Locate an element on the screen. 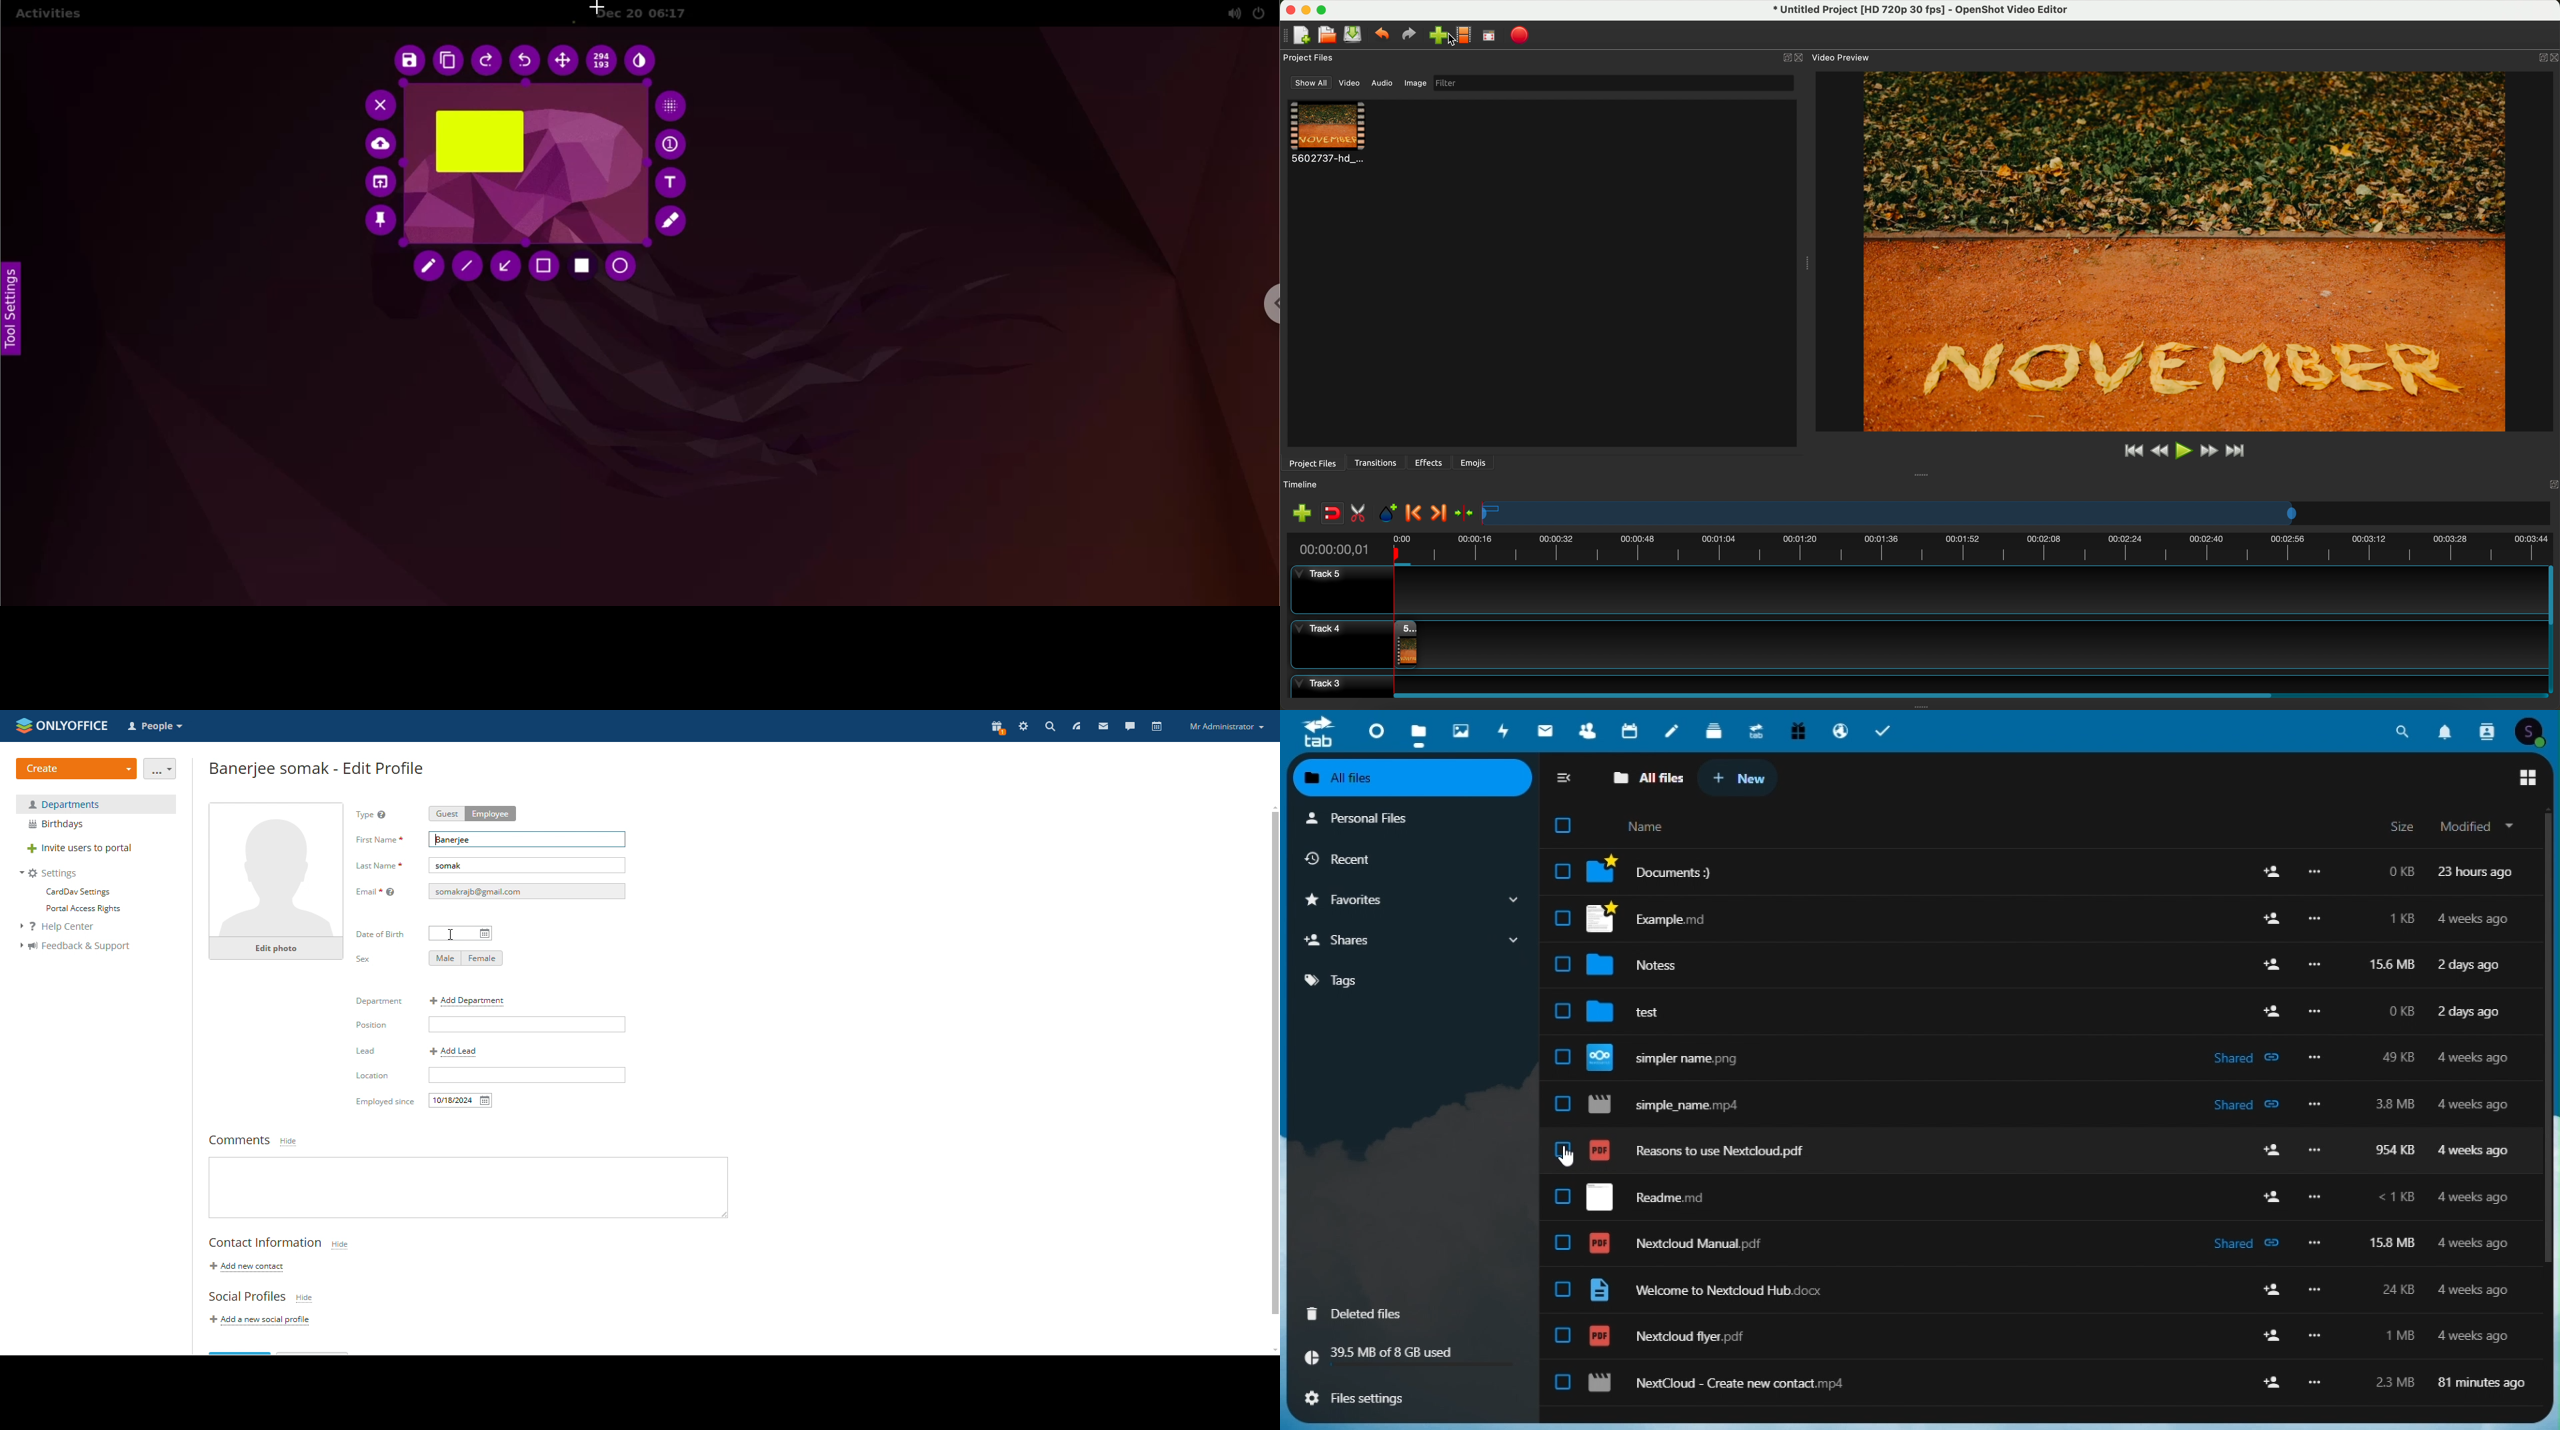 This screenshot has width=2576, height=1456. 4 weeks ago is located at coordinates (2472, 1244).